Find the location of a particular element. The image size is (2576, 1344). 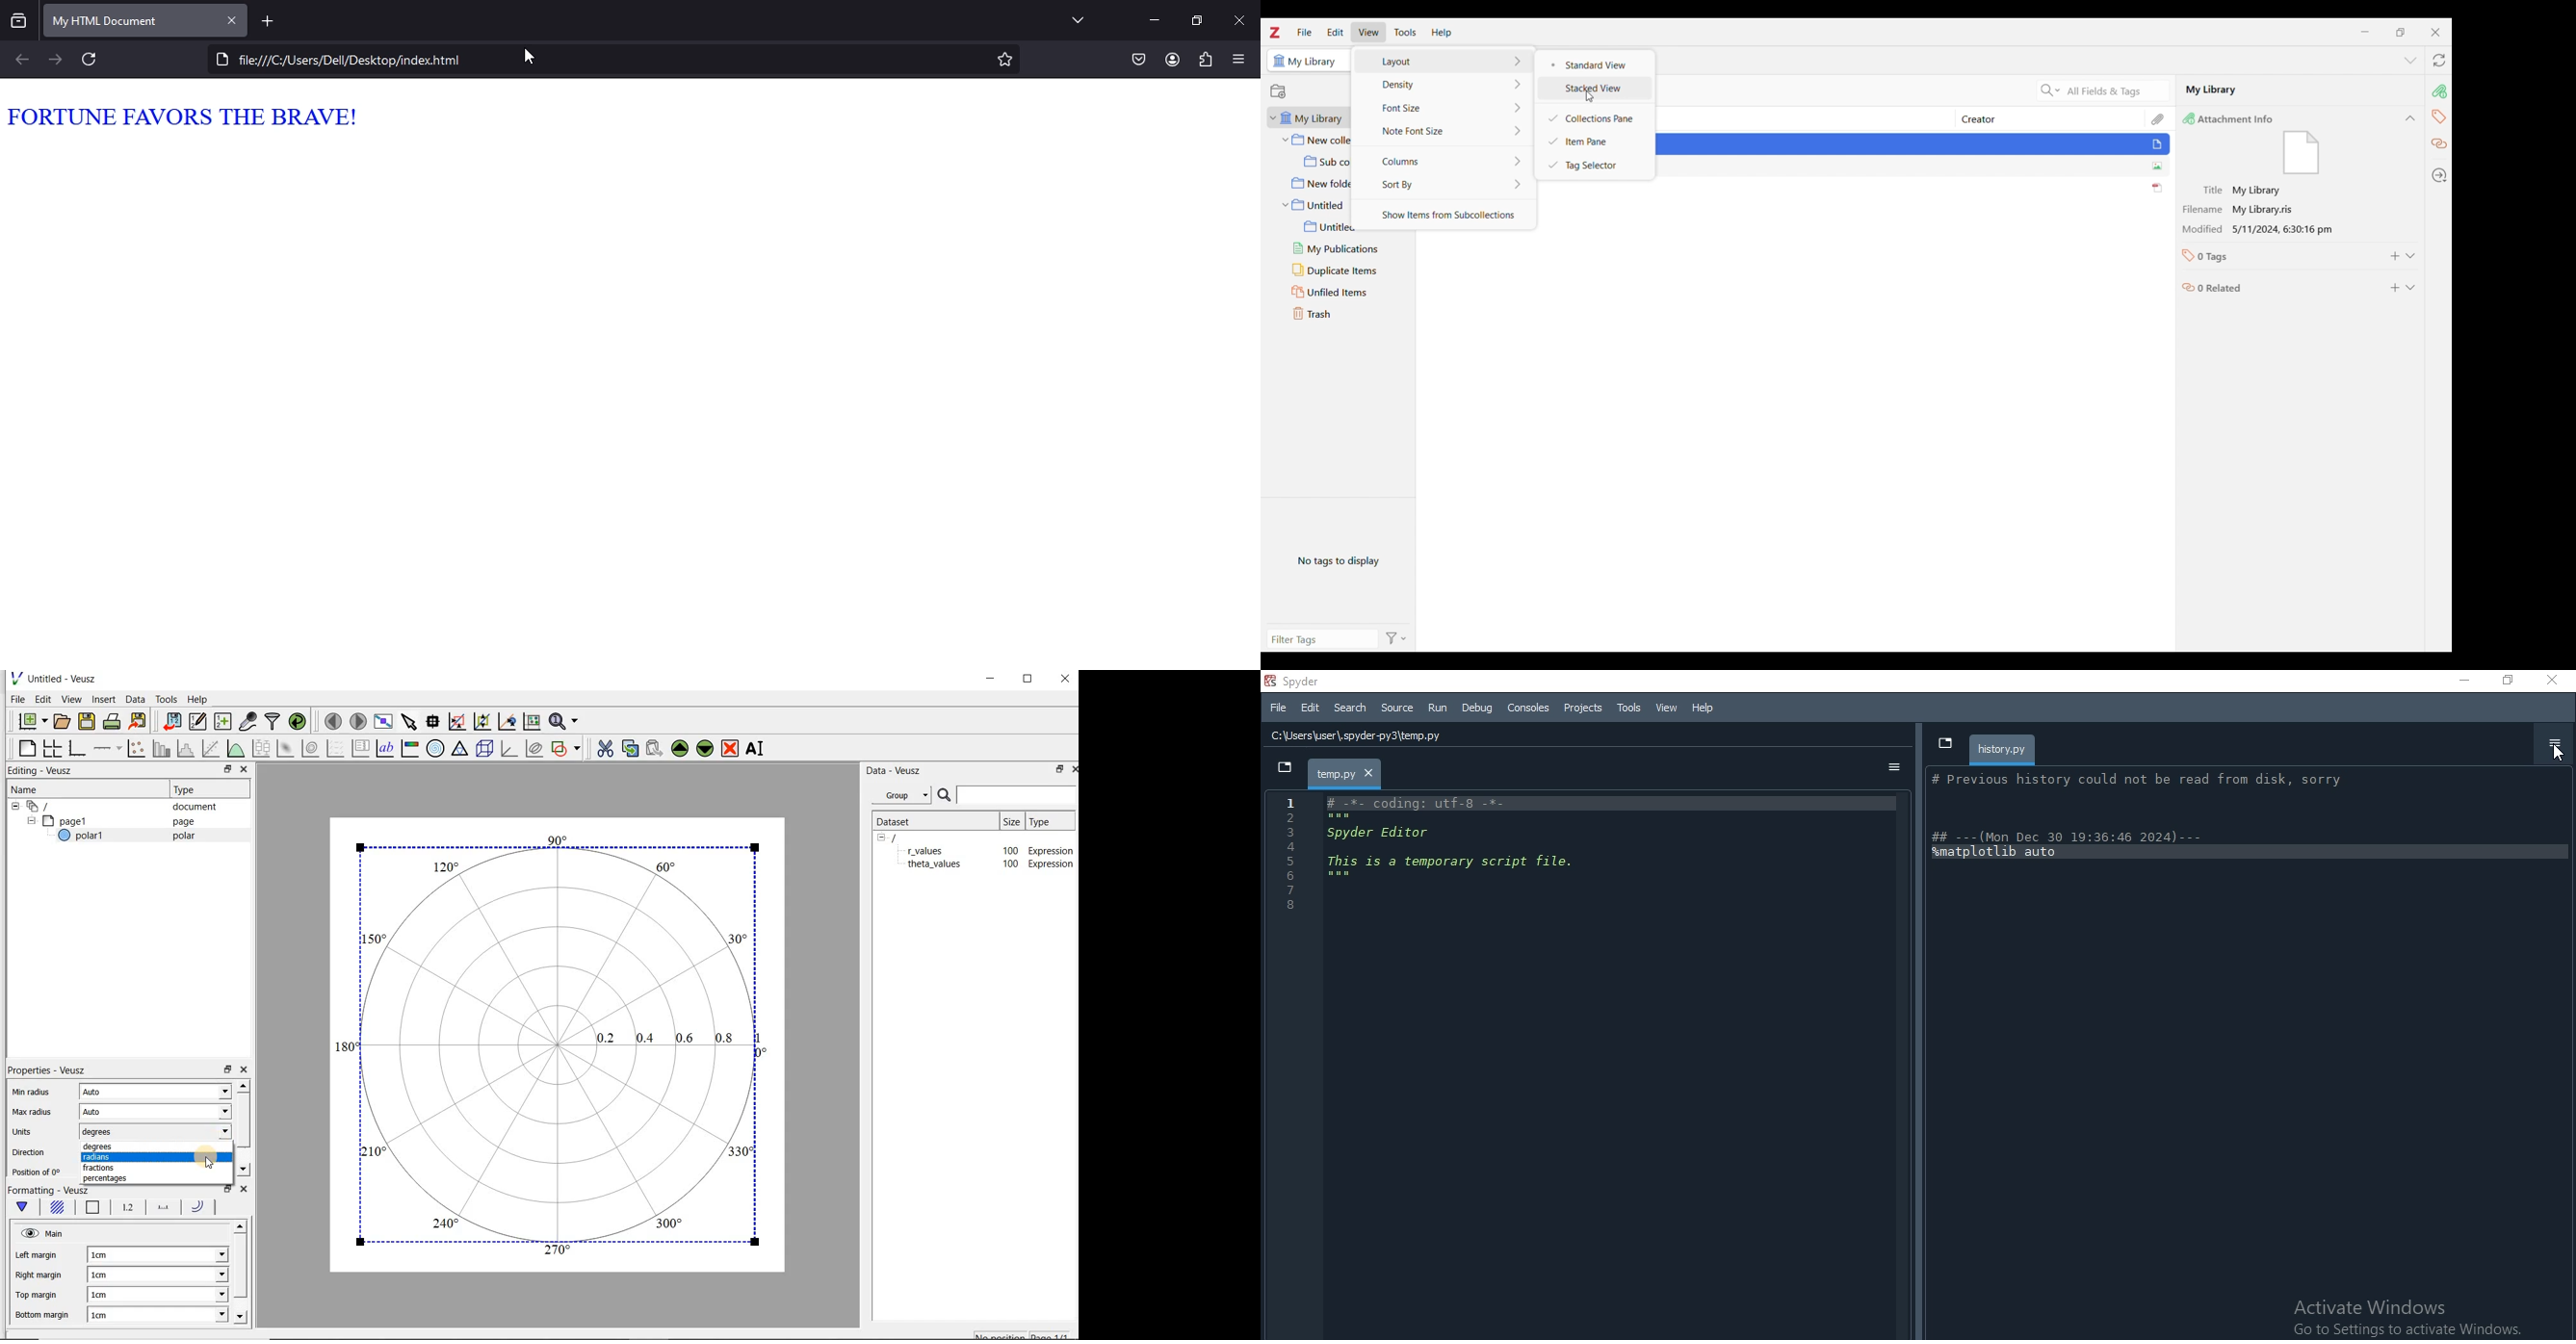

Minimise is located at coordinates (2460, 679).